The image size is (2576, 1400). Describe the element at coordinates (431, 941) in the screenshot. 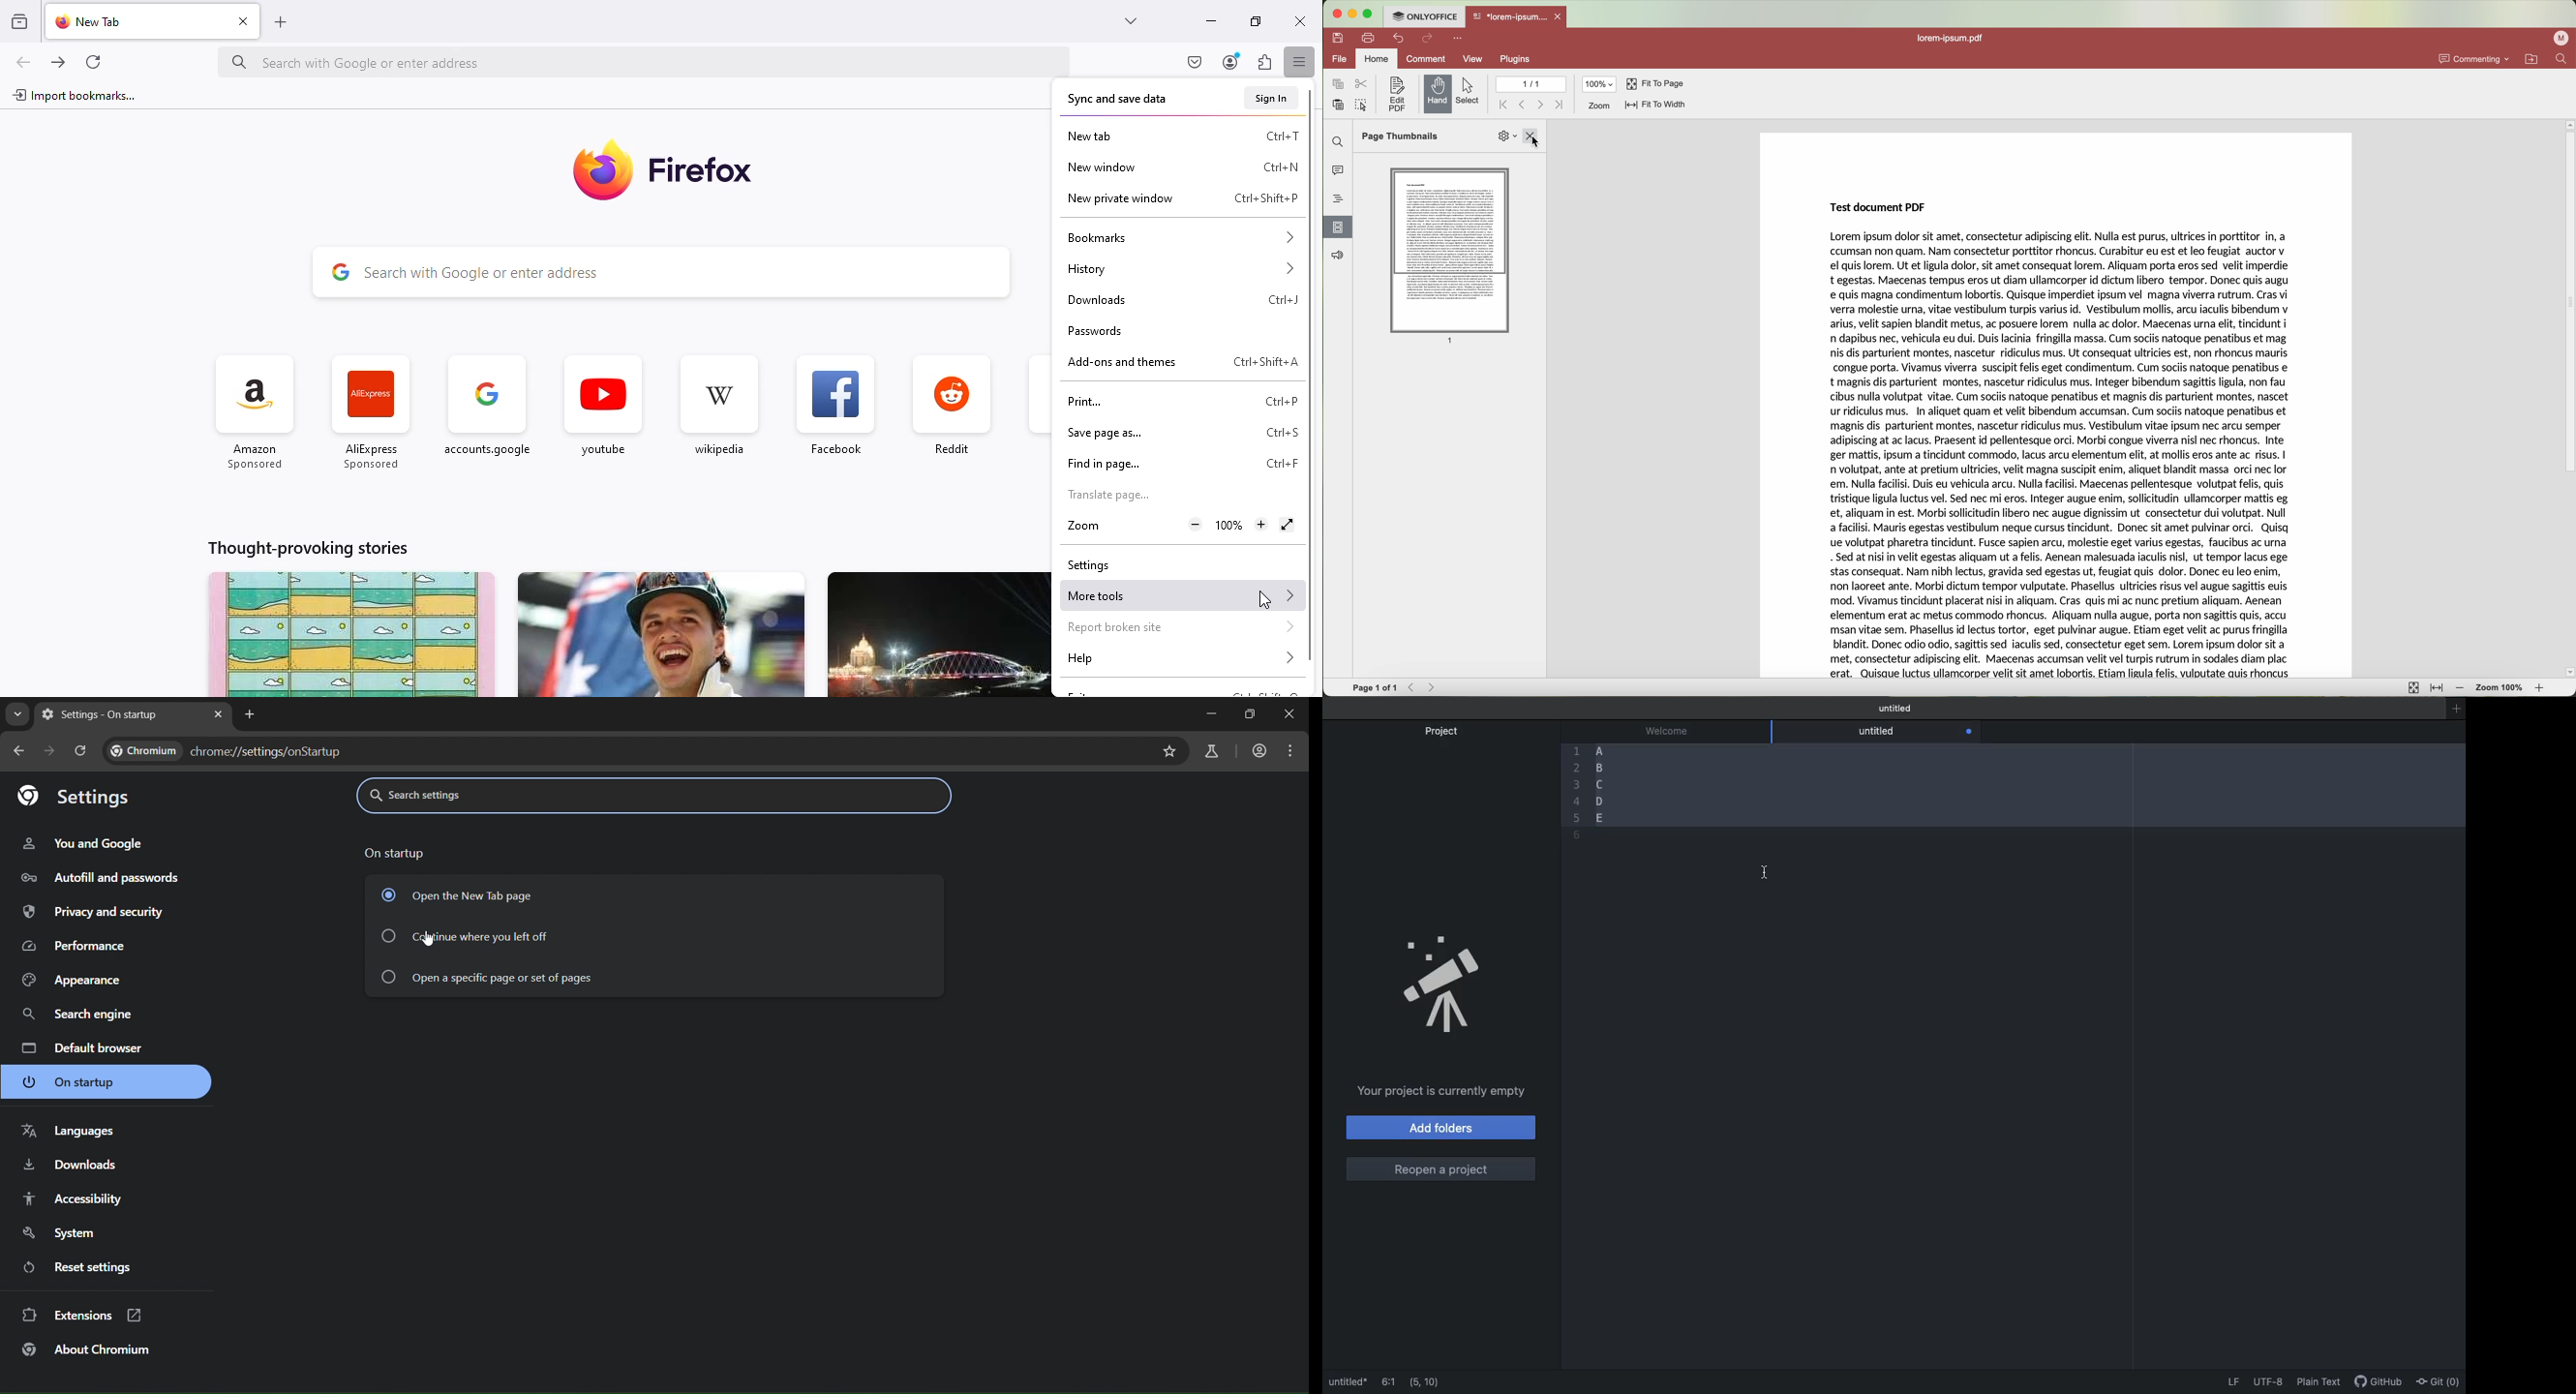

I see `cursor` at that location.